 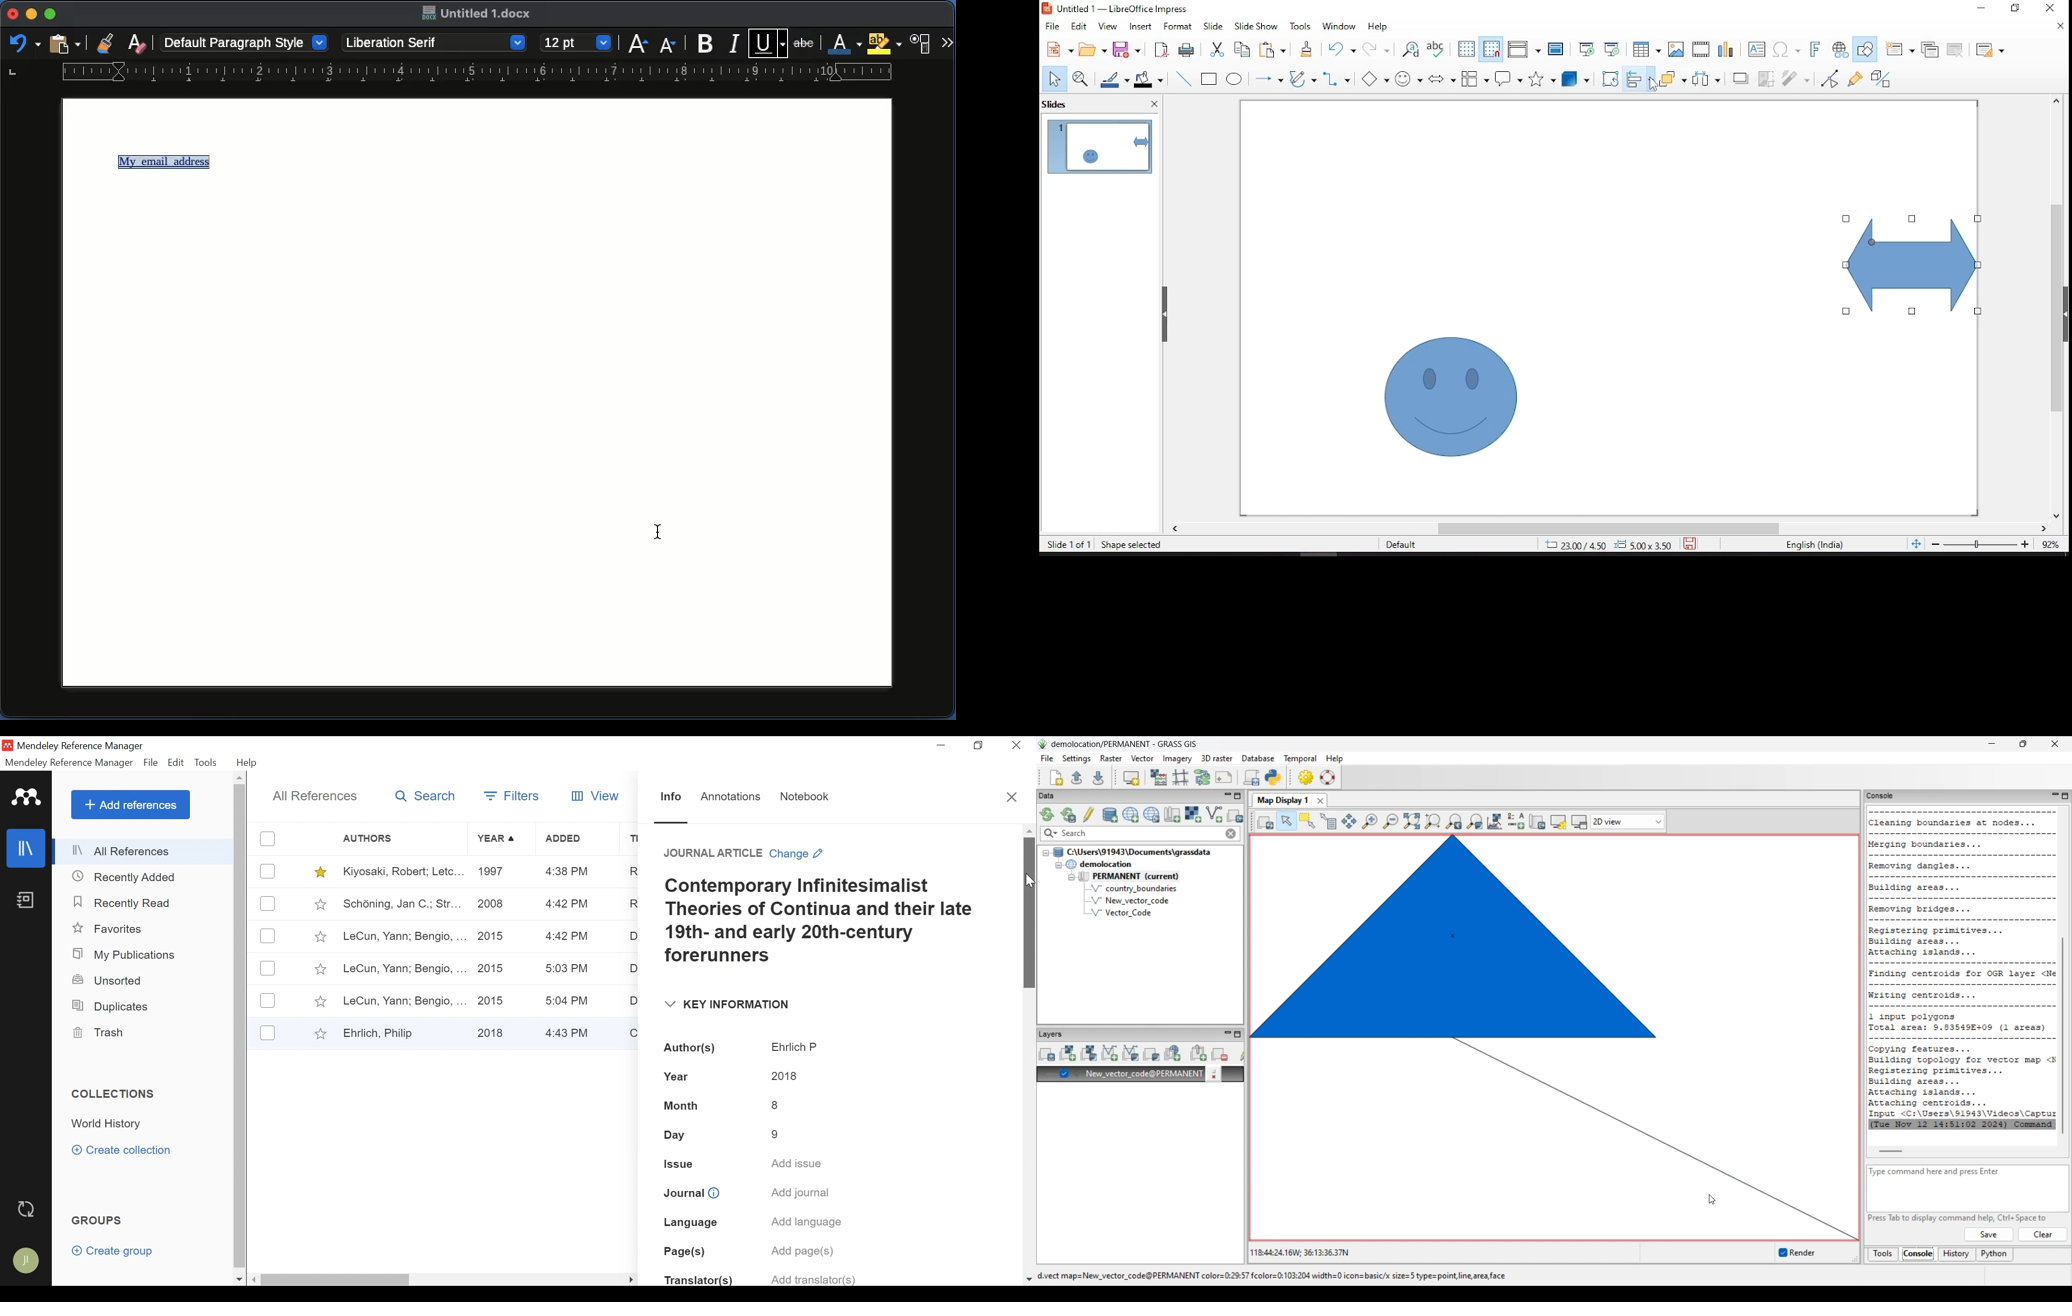 What do you see at coordinates (1059, 104) in the screenshot?
I see `slides` at bounding box center [1059, 104].